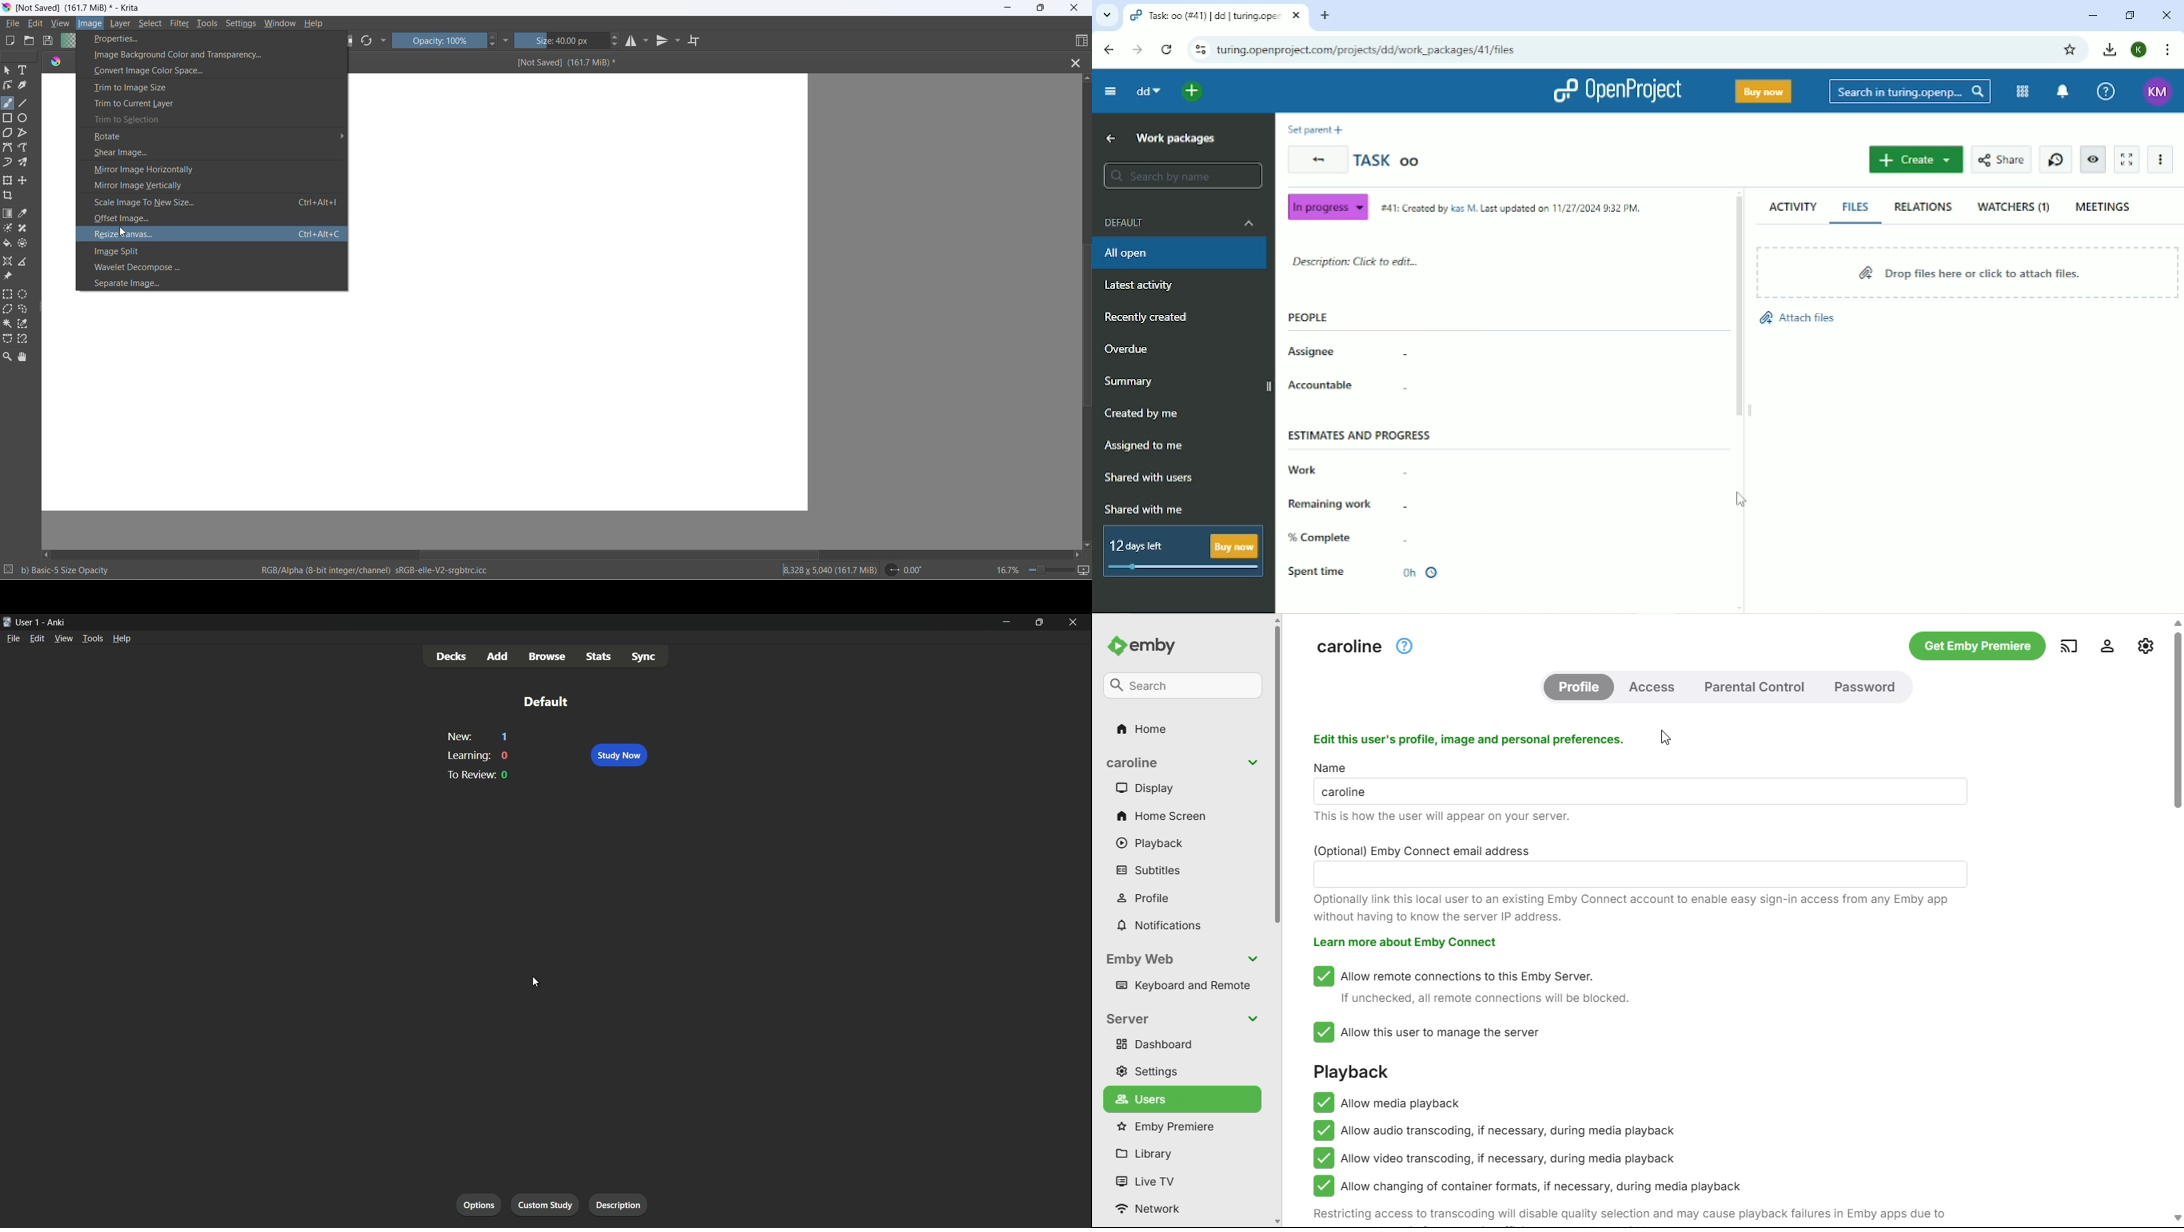 The width and height of the screenshot is (2184, 1232). Describe the element at coordinates (472, 774) in the screenshot. I see `to review` at that location.